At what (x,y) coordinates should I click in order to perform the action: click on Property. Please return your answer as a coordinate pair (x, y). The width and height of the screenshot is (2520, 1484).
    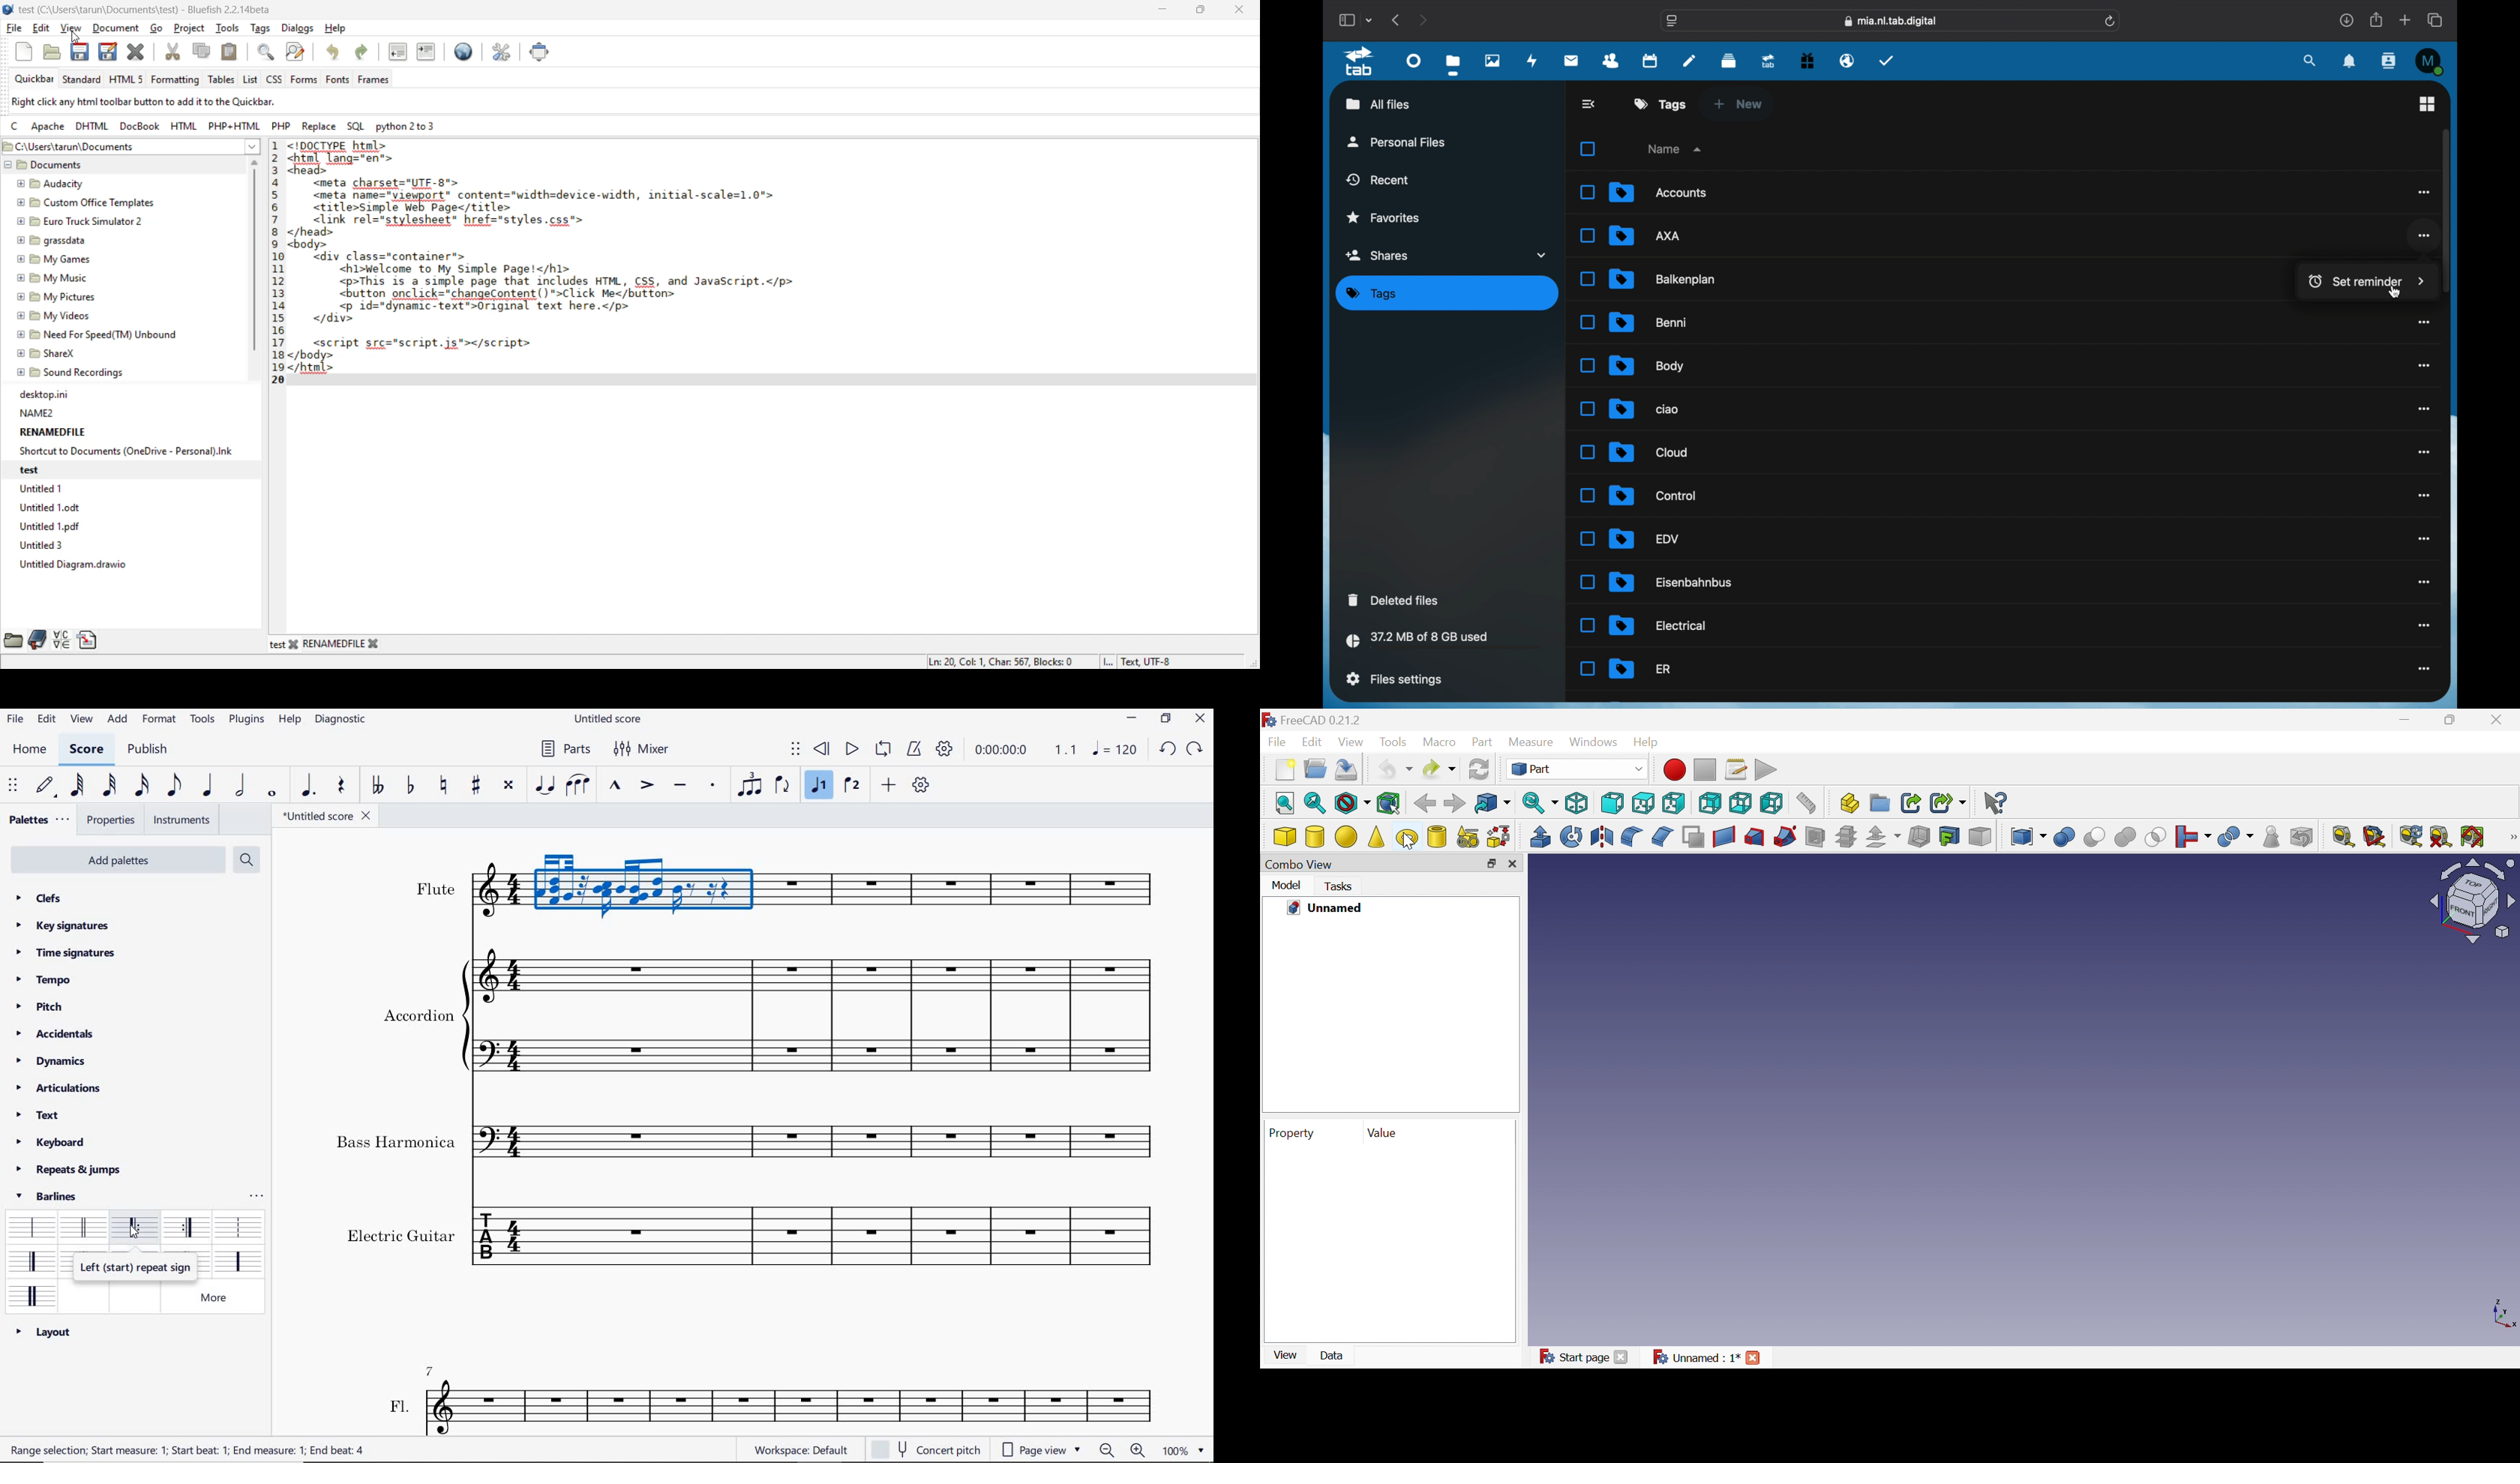
    Looking at the image, I should click on (1293, 1134).